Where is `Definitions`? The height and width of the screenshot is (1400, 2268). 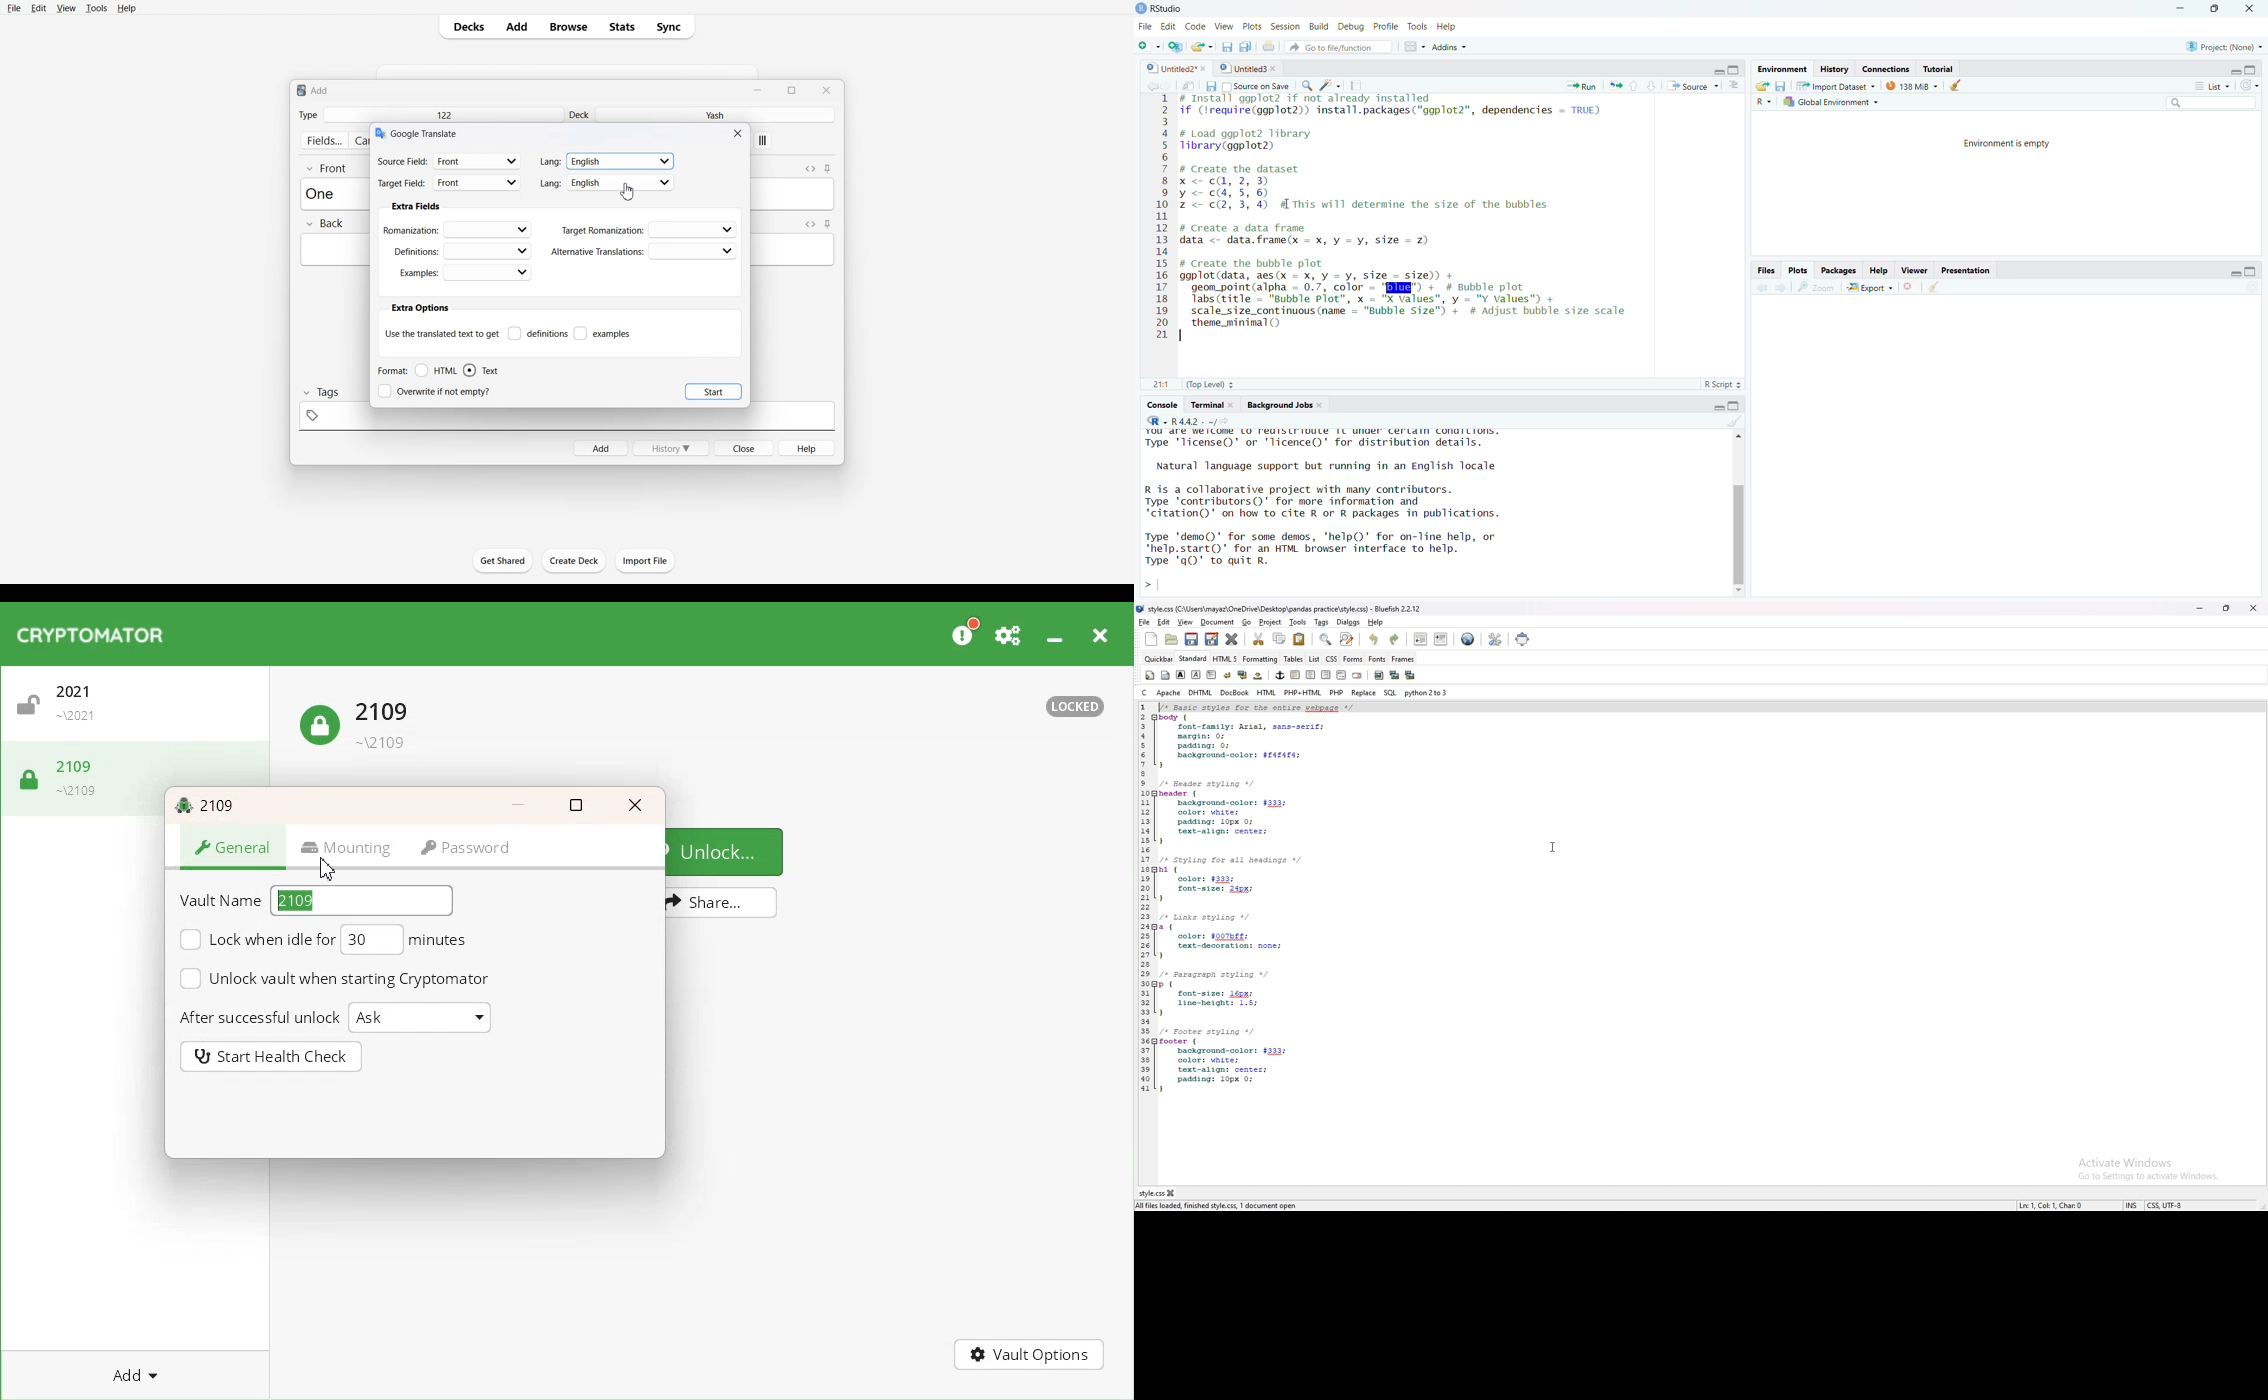 Definitions is located at coordinates (537, 334).